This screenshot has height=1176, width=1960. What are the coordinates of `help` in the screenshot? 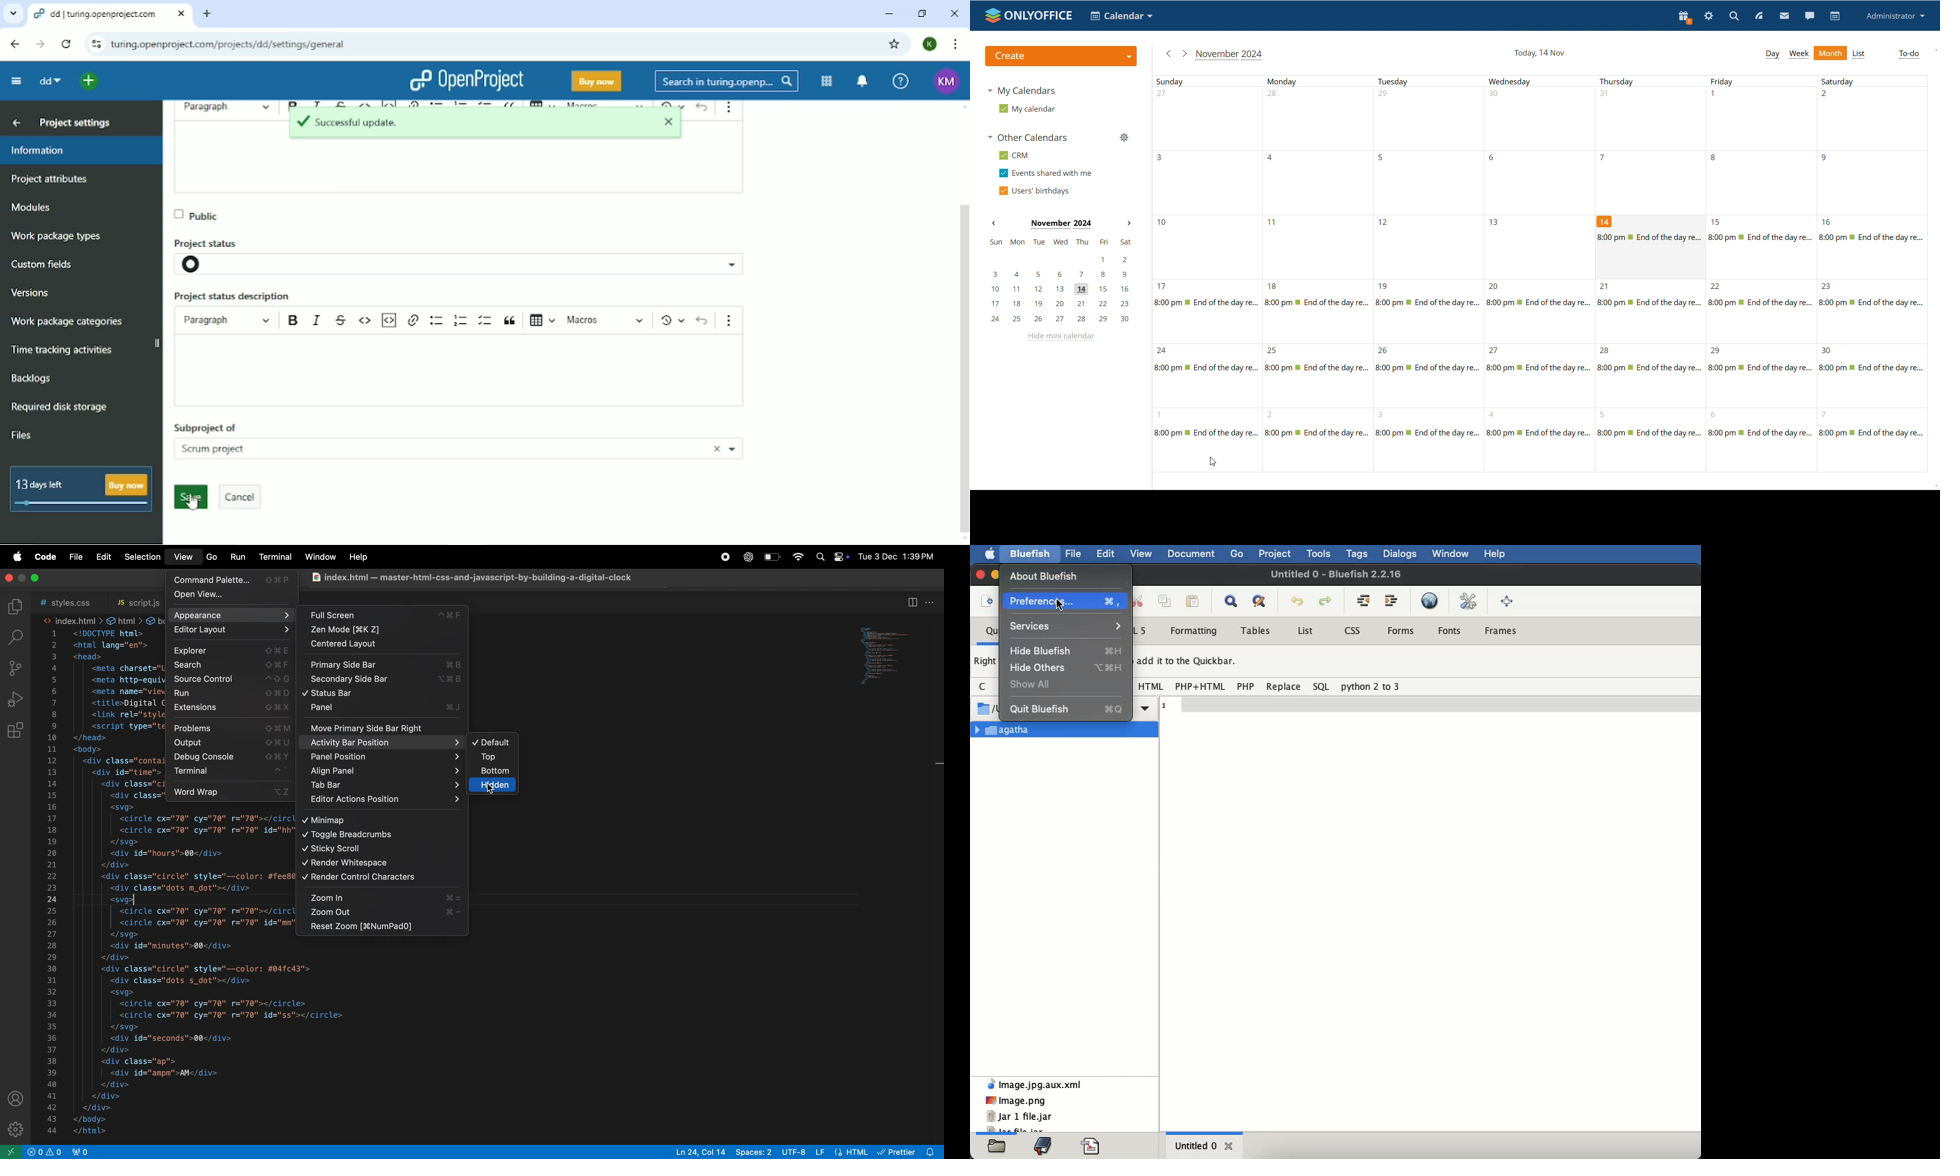 It's located at (361, 557).